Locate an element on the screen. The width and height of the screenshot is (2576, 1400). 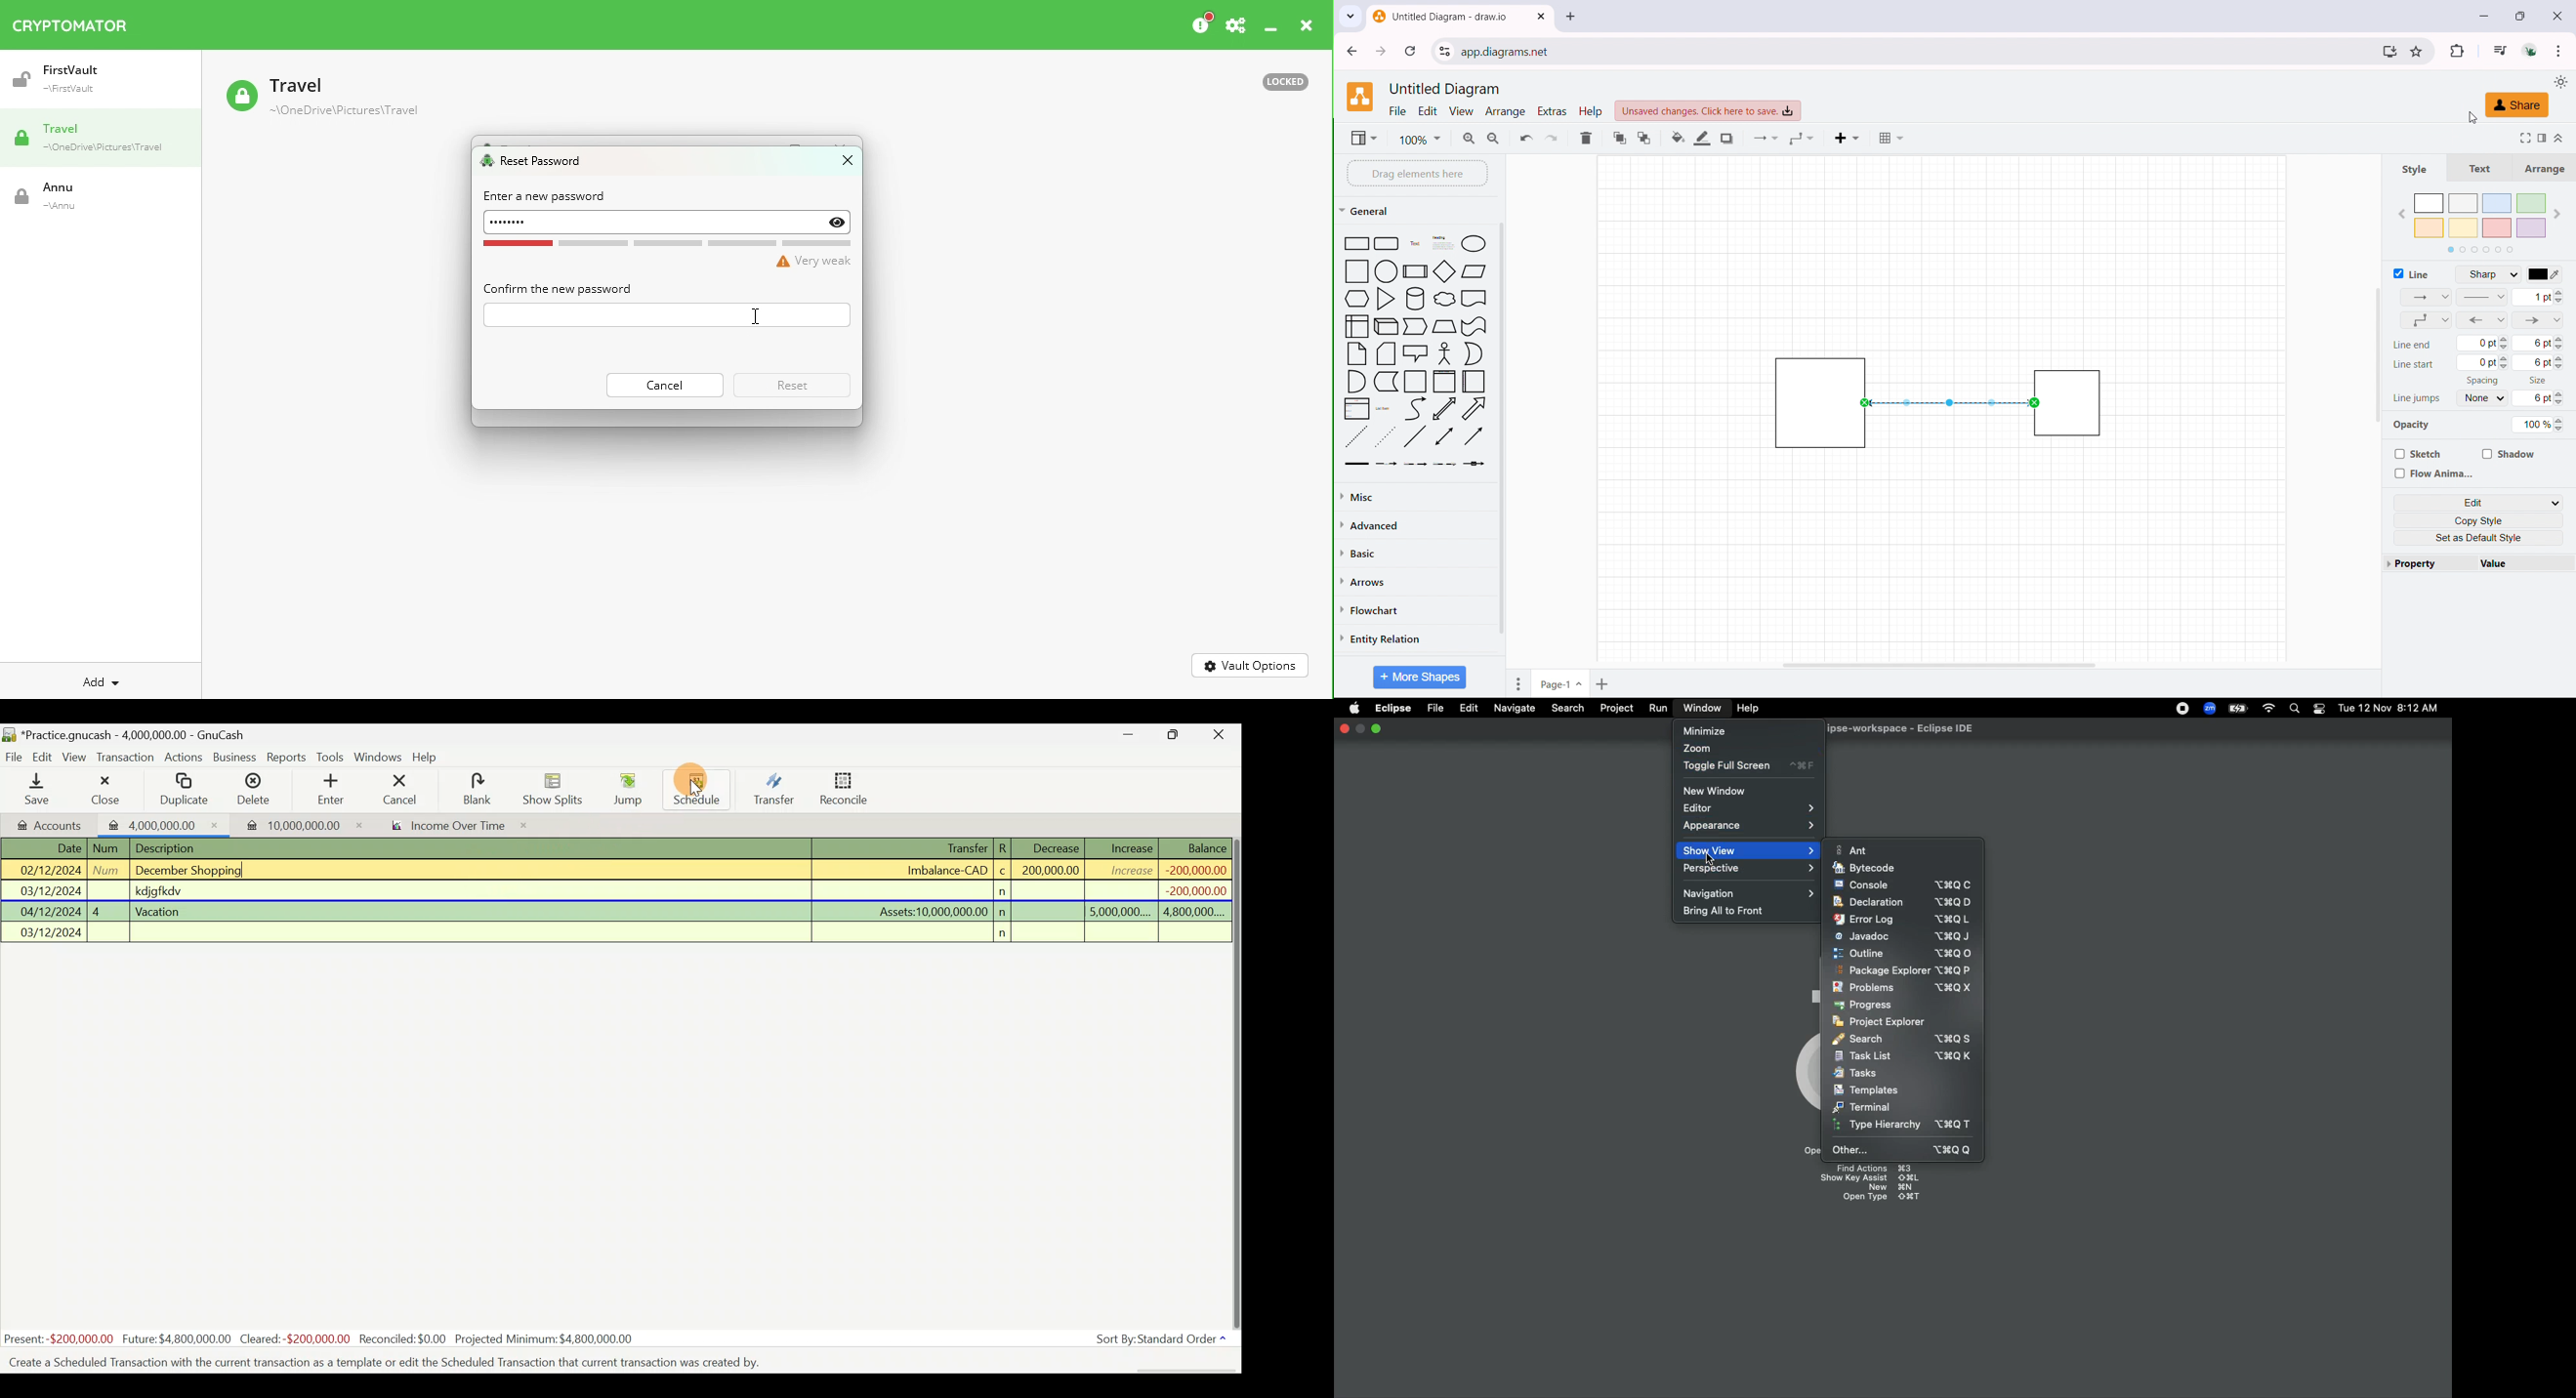
style is located at coordinates (2414, 169).